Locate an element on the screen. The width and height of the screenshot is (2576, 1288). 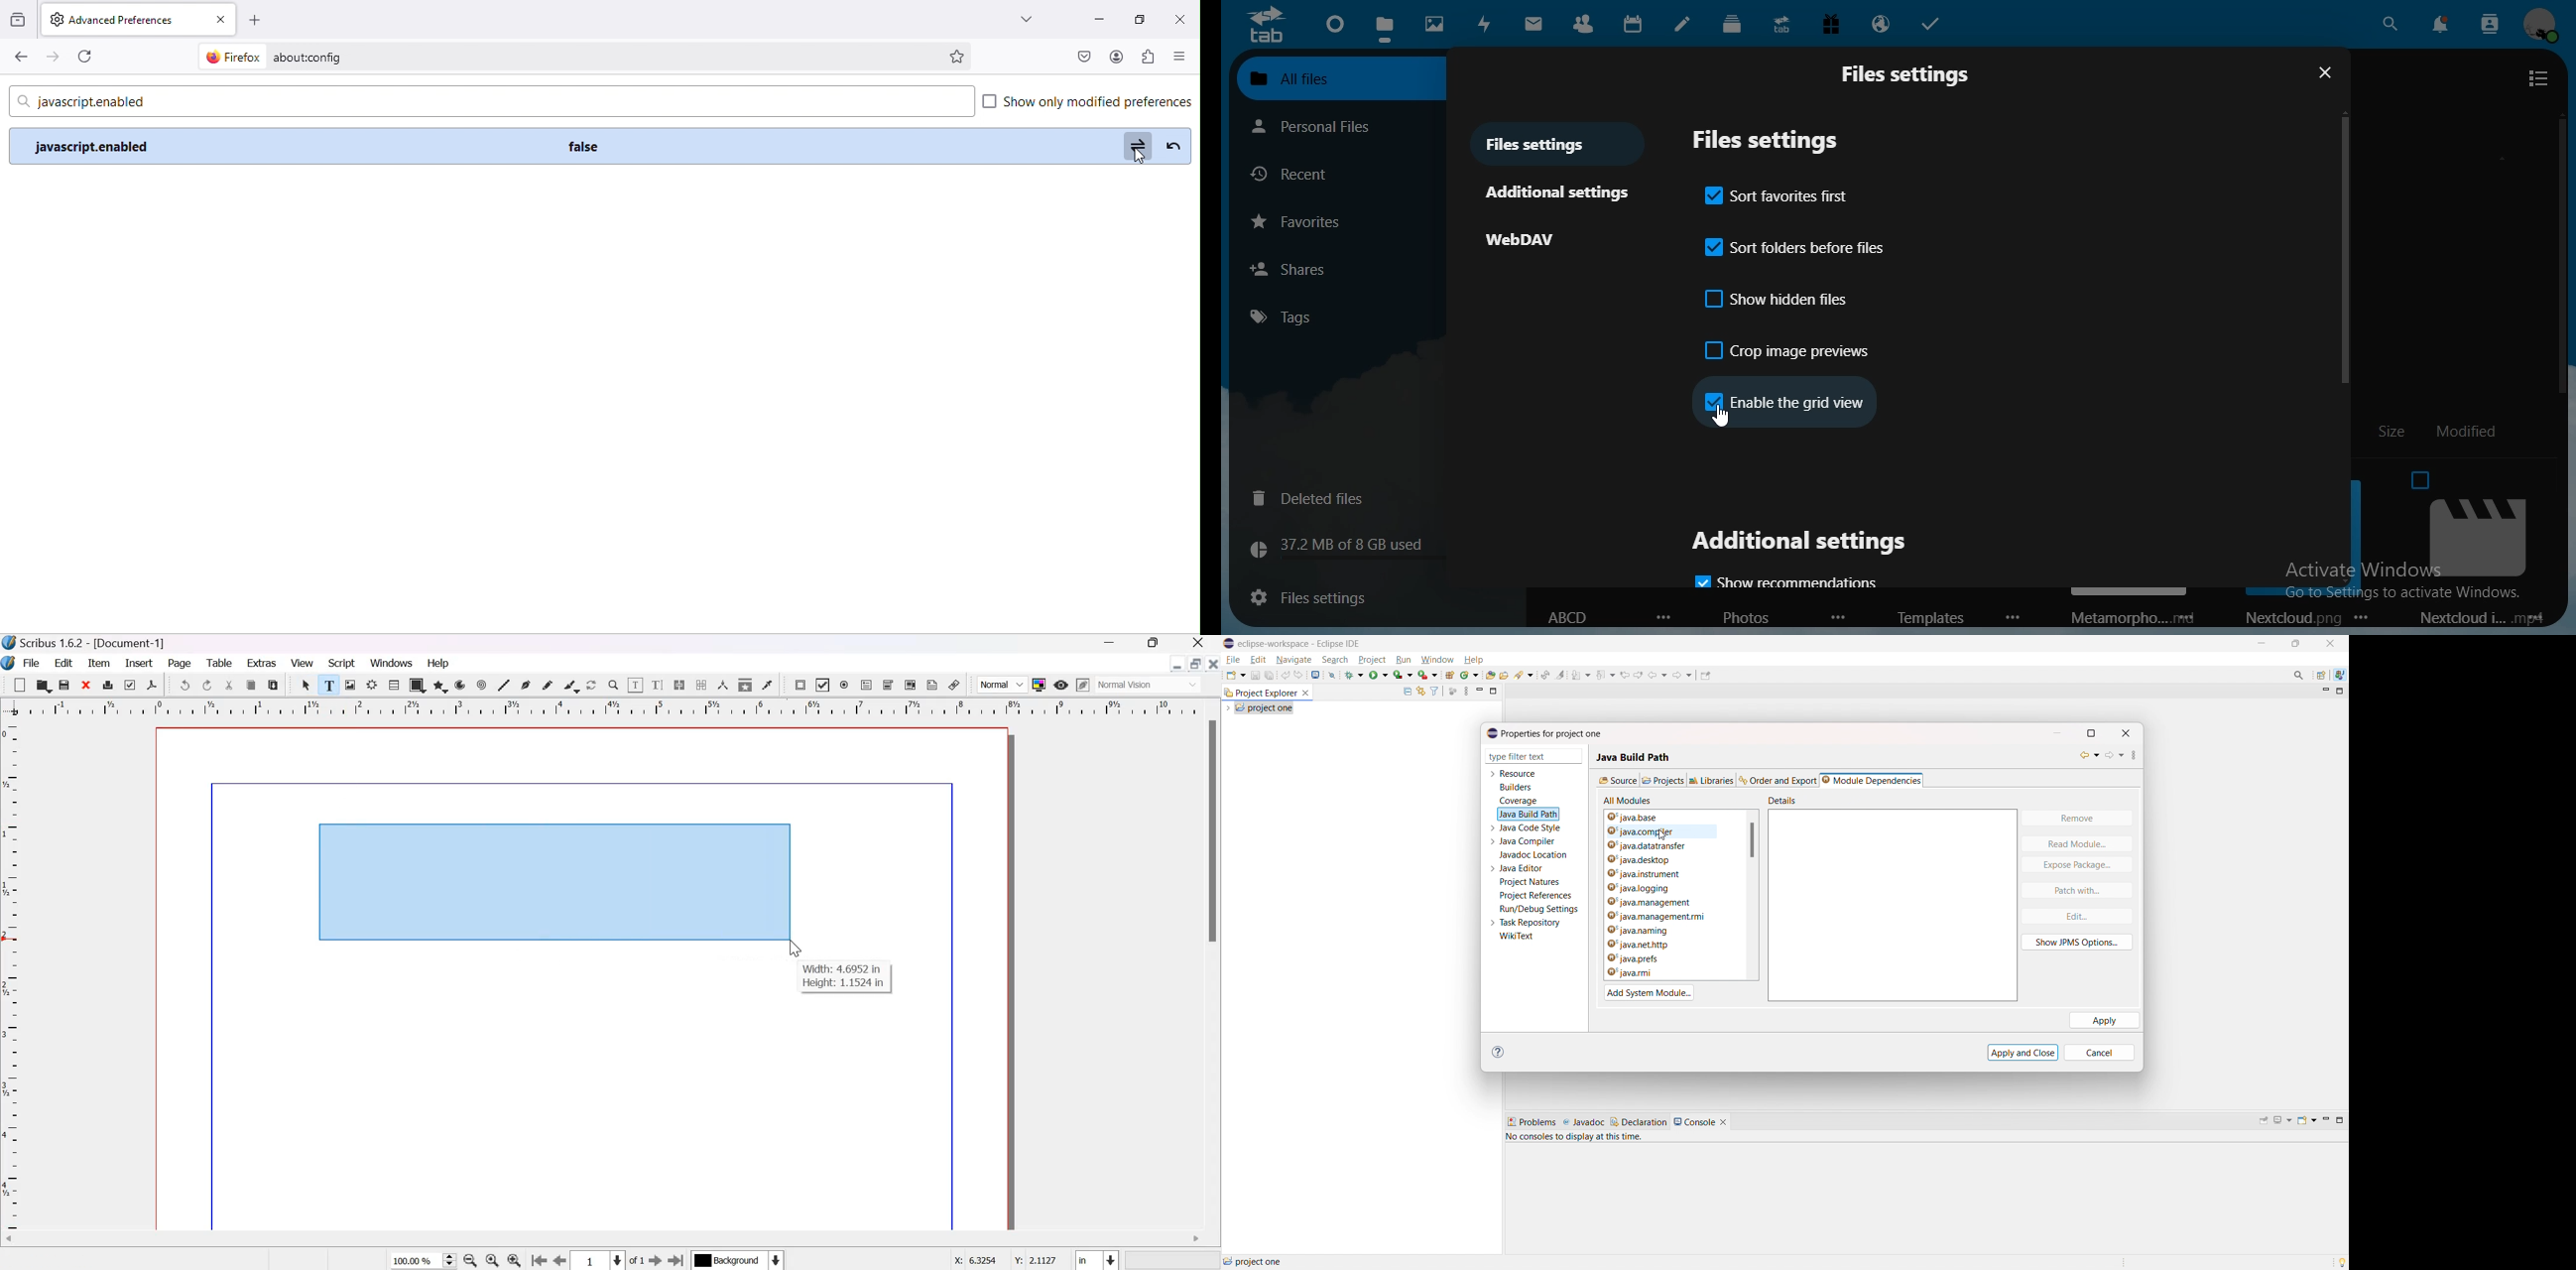
crop image previews is located at coordinates (1789, 350).